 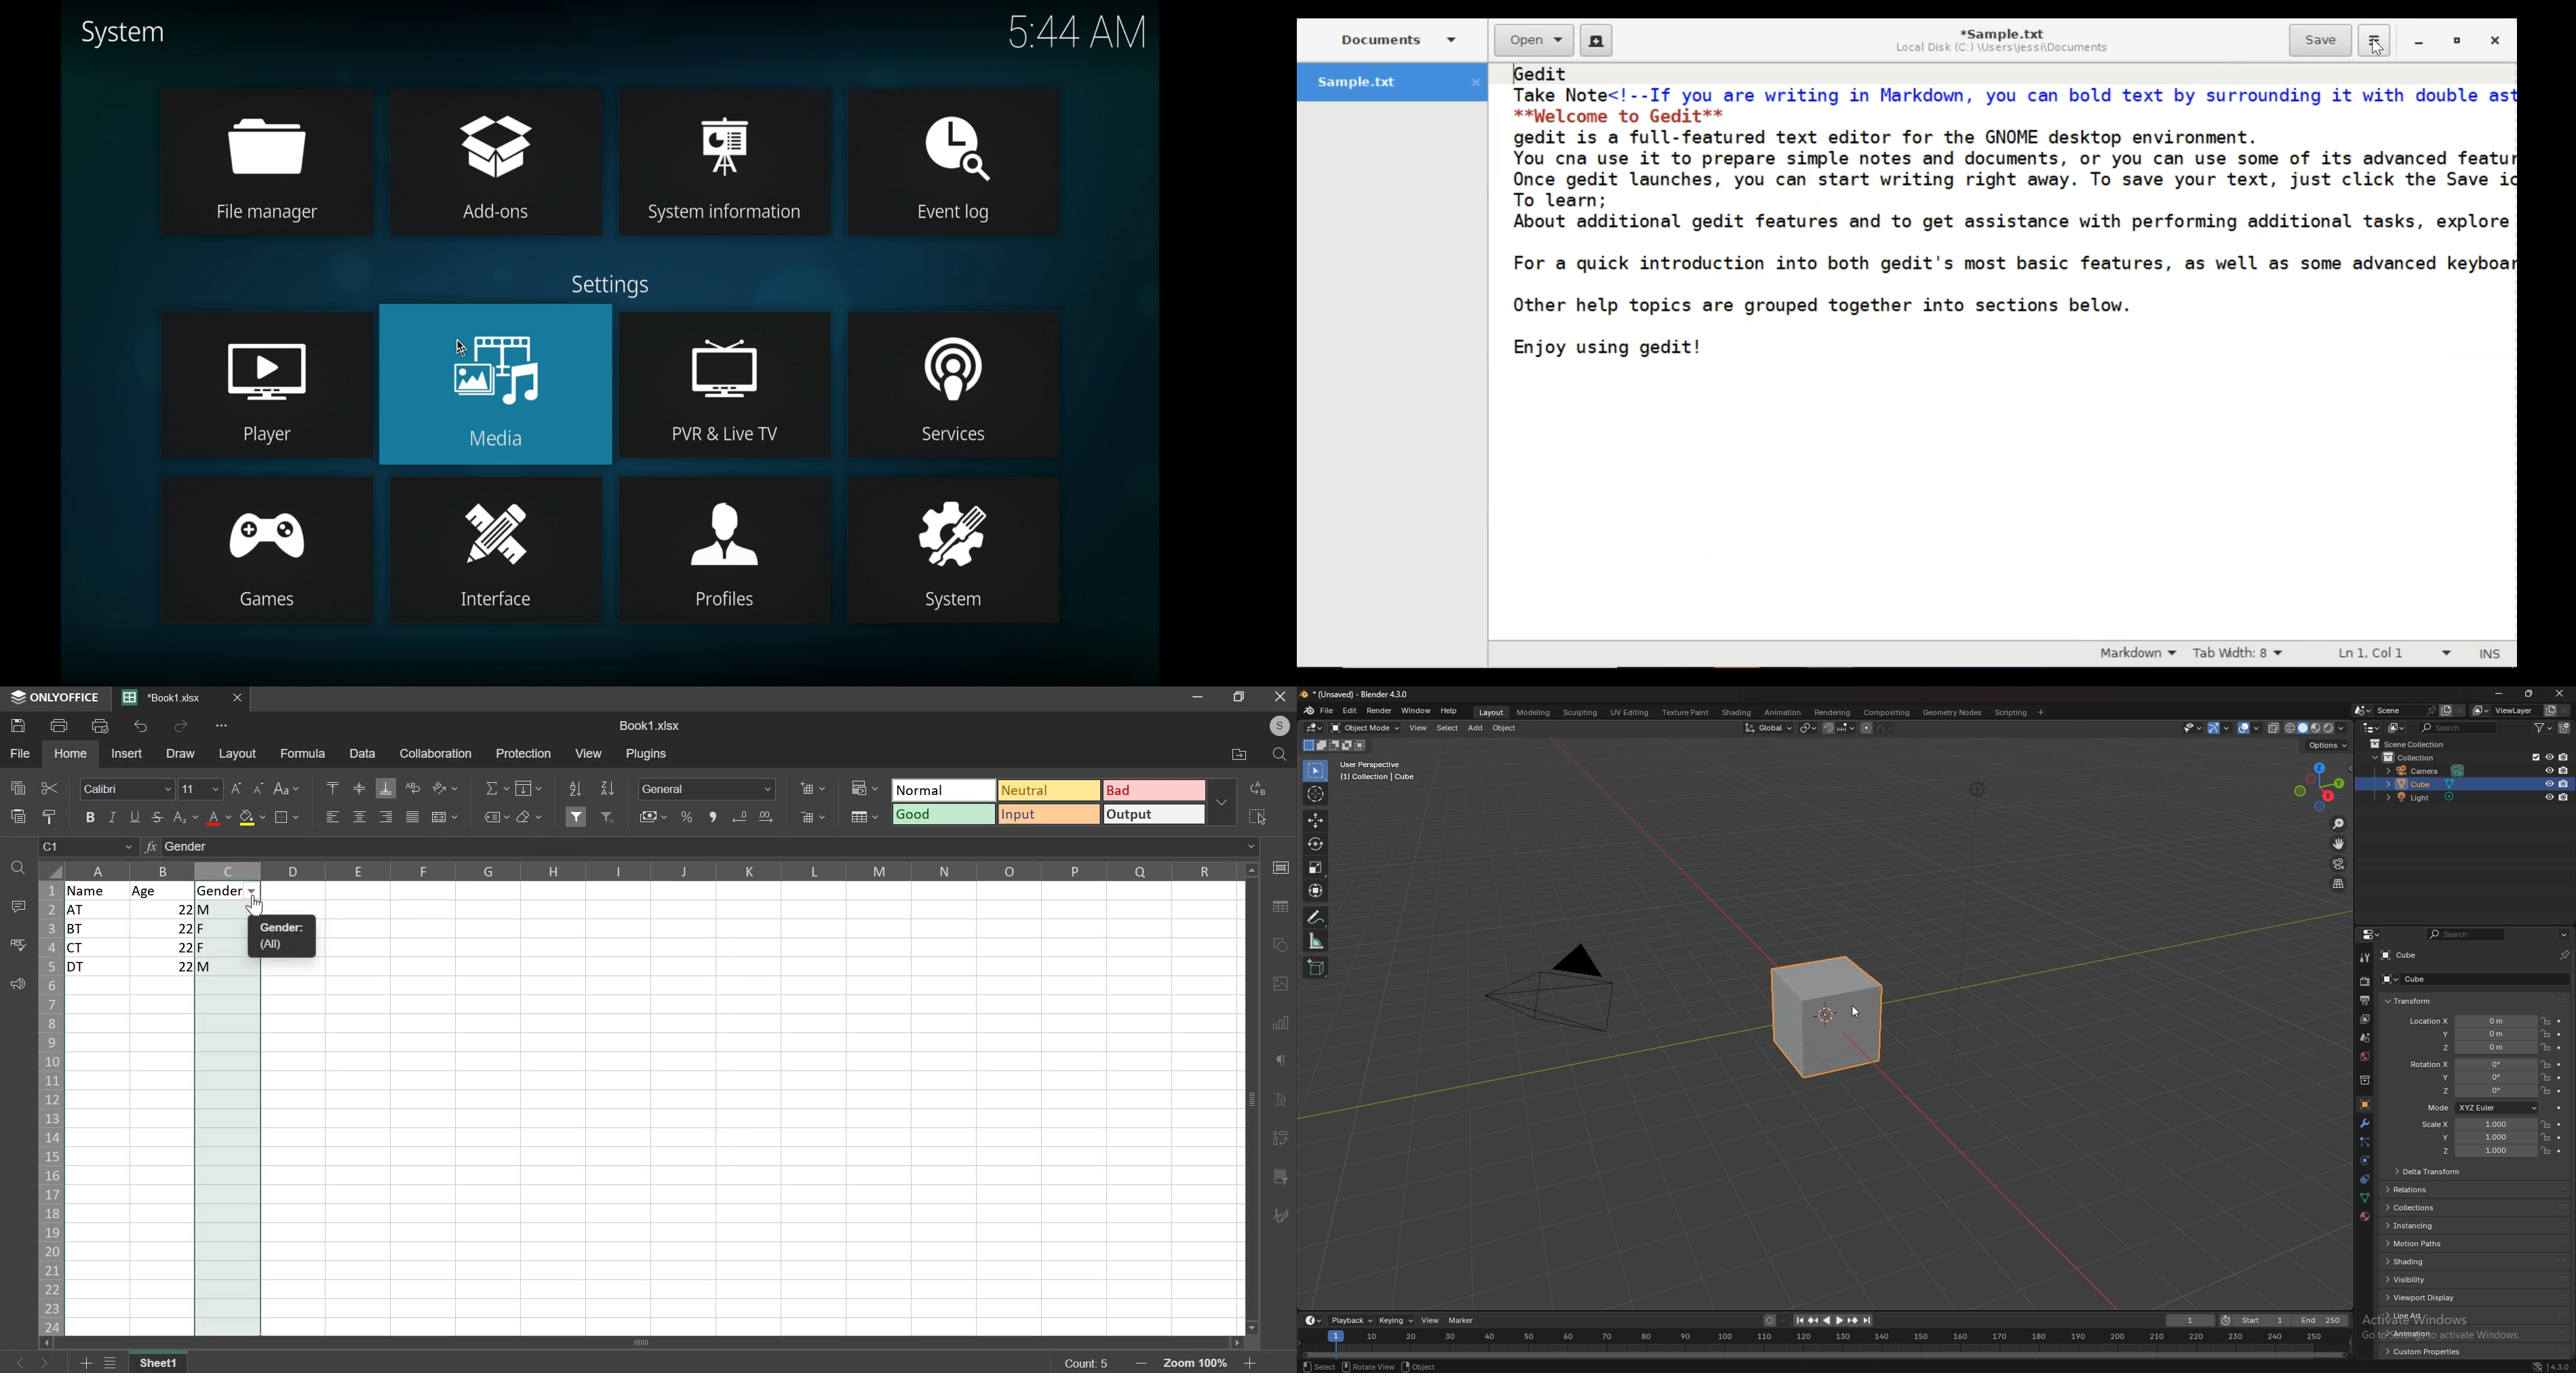 What do you see at coordinates (2470, 1065) in the screenshot?
I see `rotation x` at bounding box center [2470, 1065].